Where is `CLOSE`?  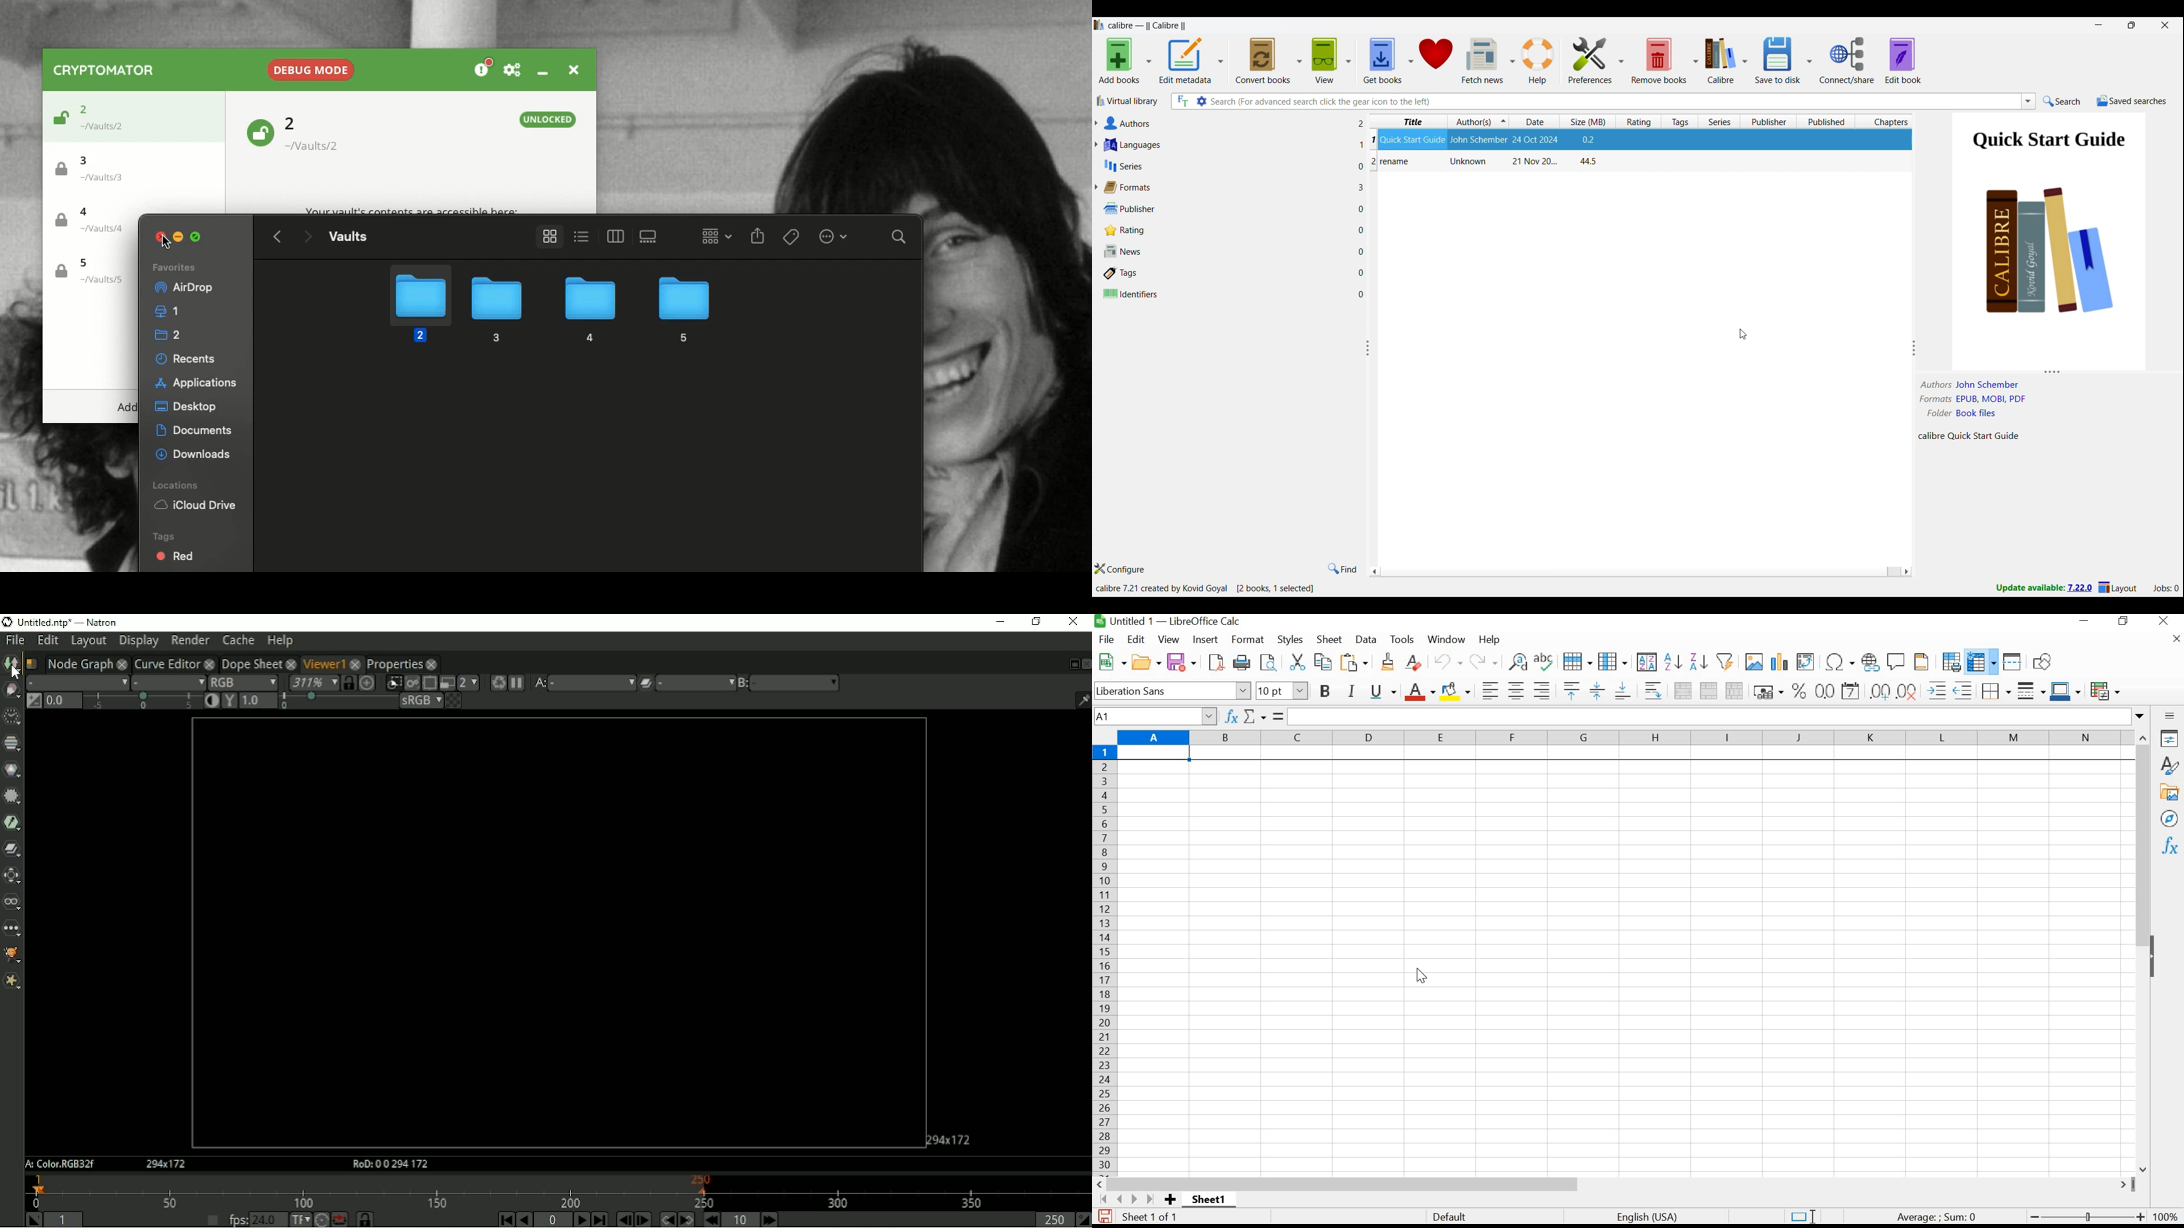
CLOSE is located at coordinates (2164, 623).